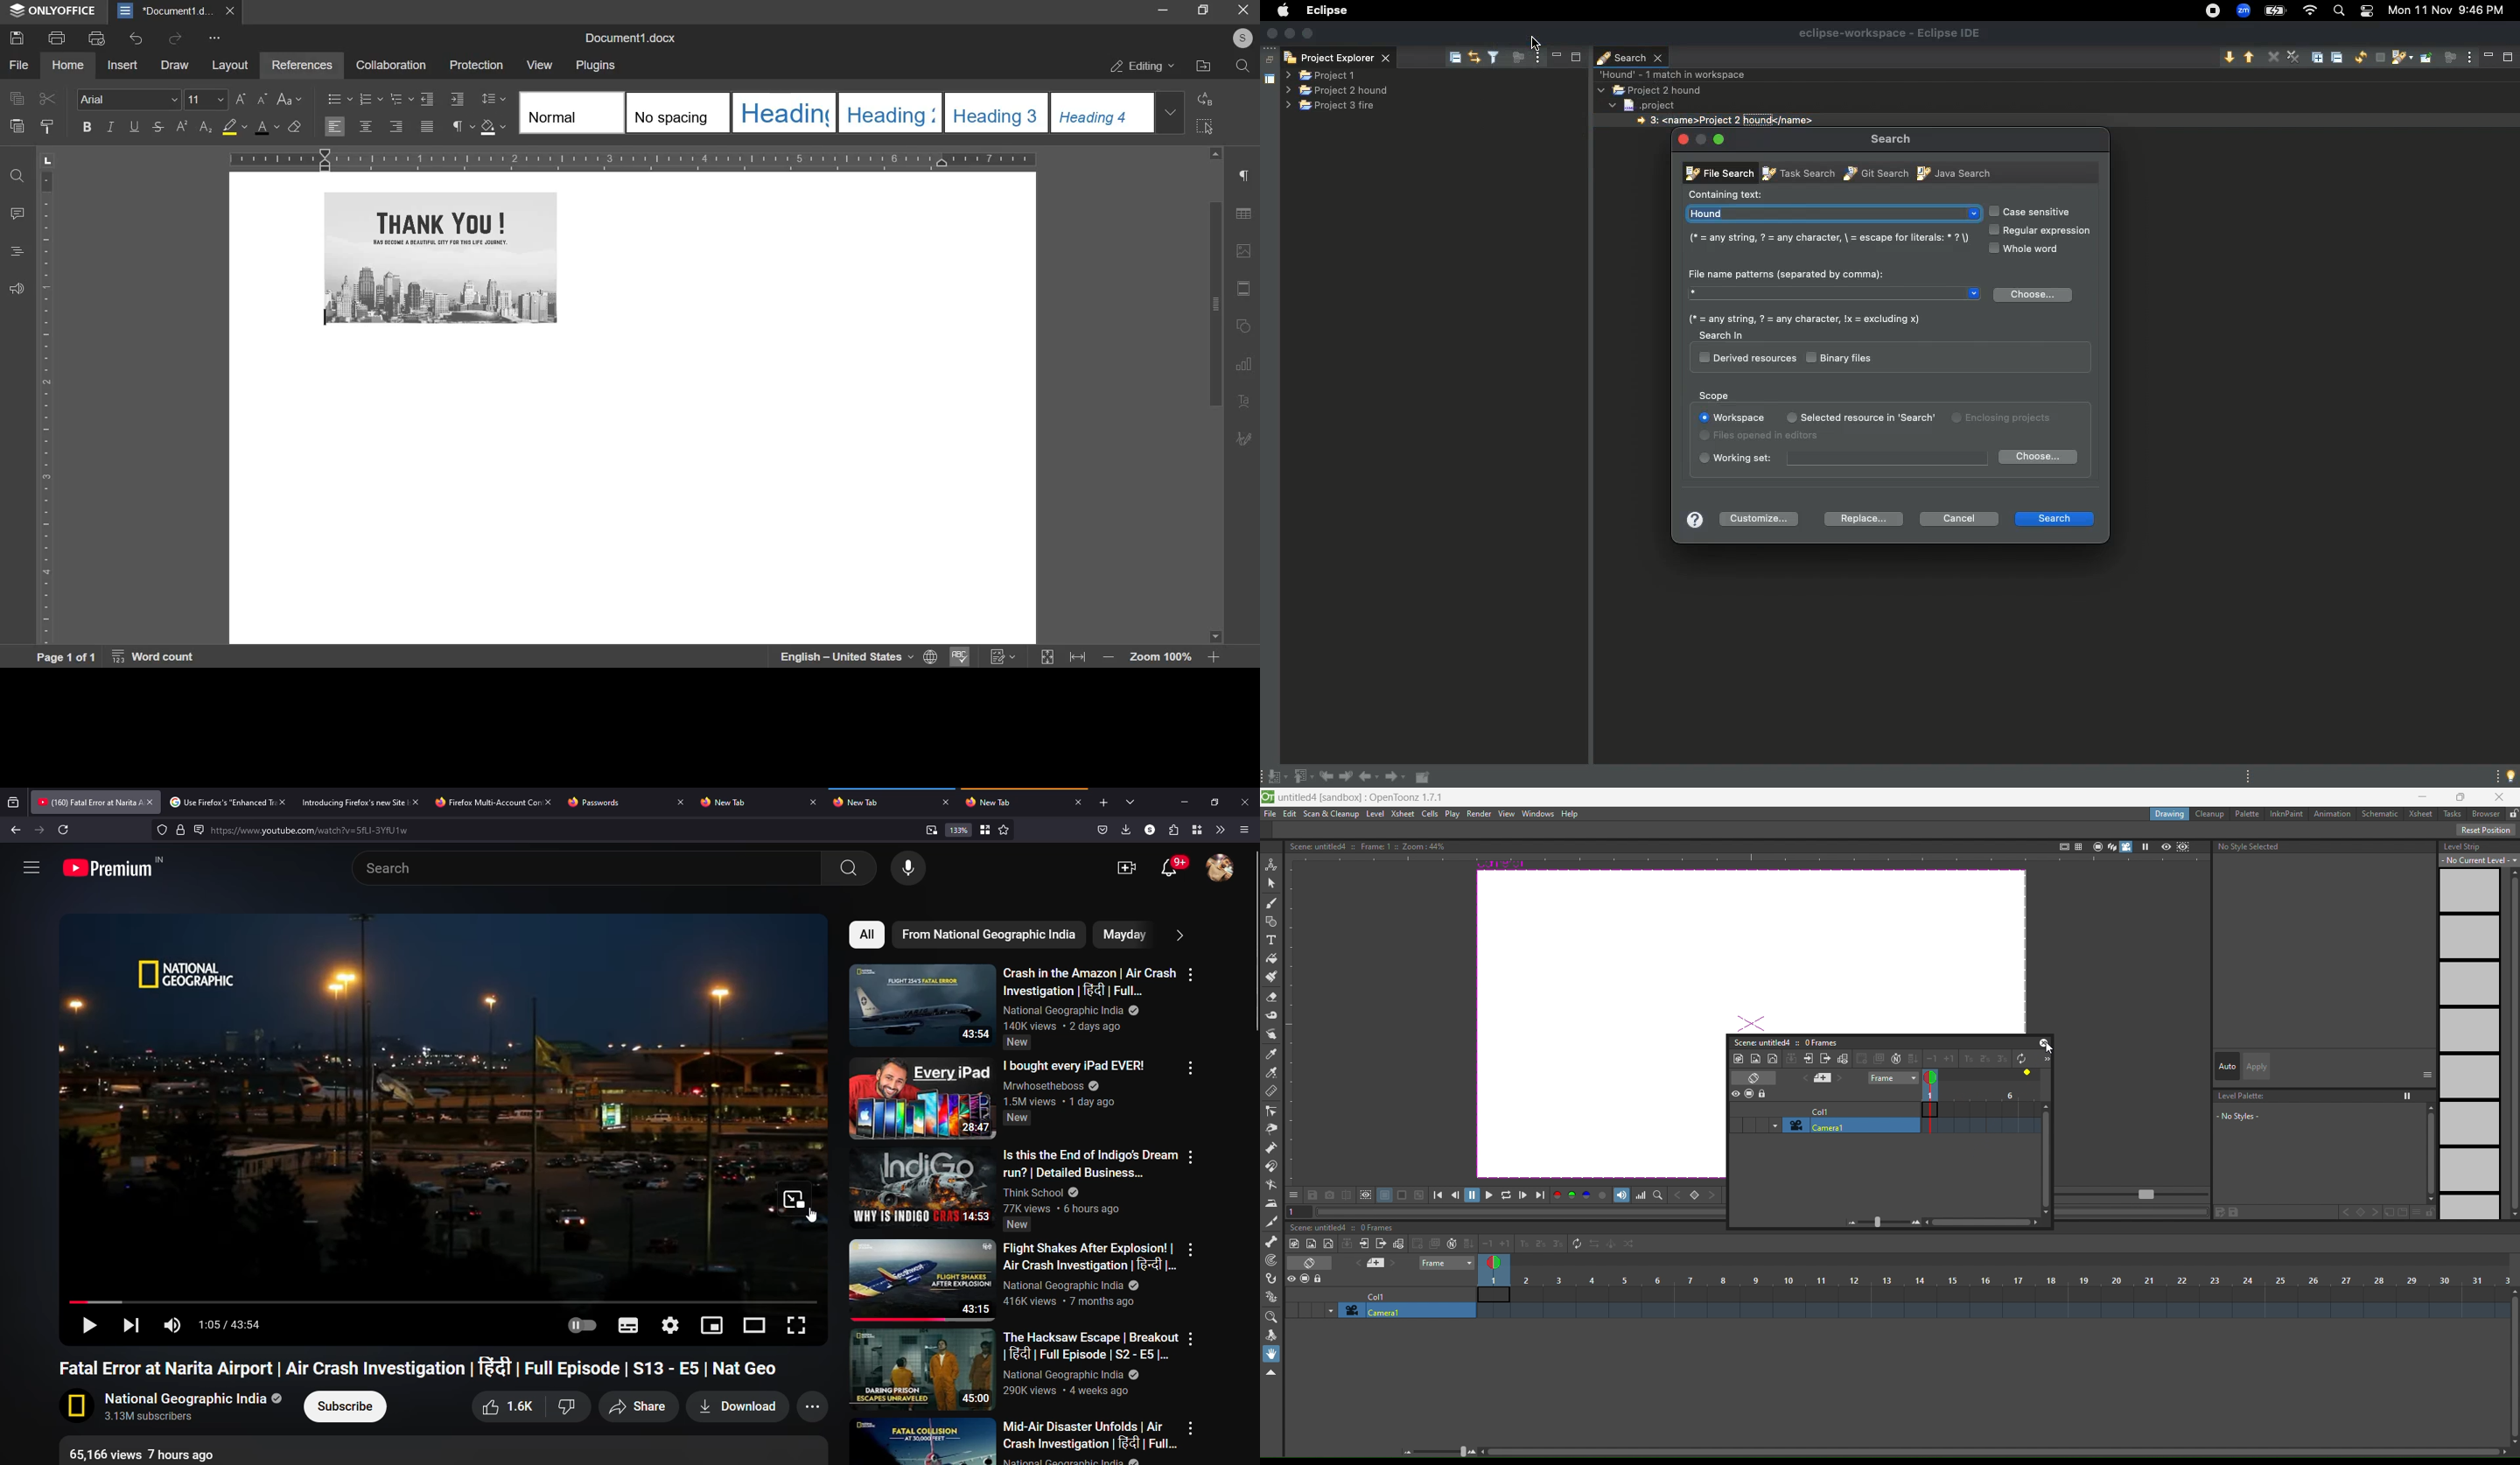 This screenshot has width=2520, height=1484. I want to click on eclipse-workspace - Eclipse IDE, so click(1890, 32).